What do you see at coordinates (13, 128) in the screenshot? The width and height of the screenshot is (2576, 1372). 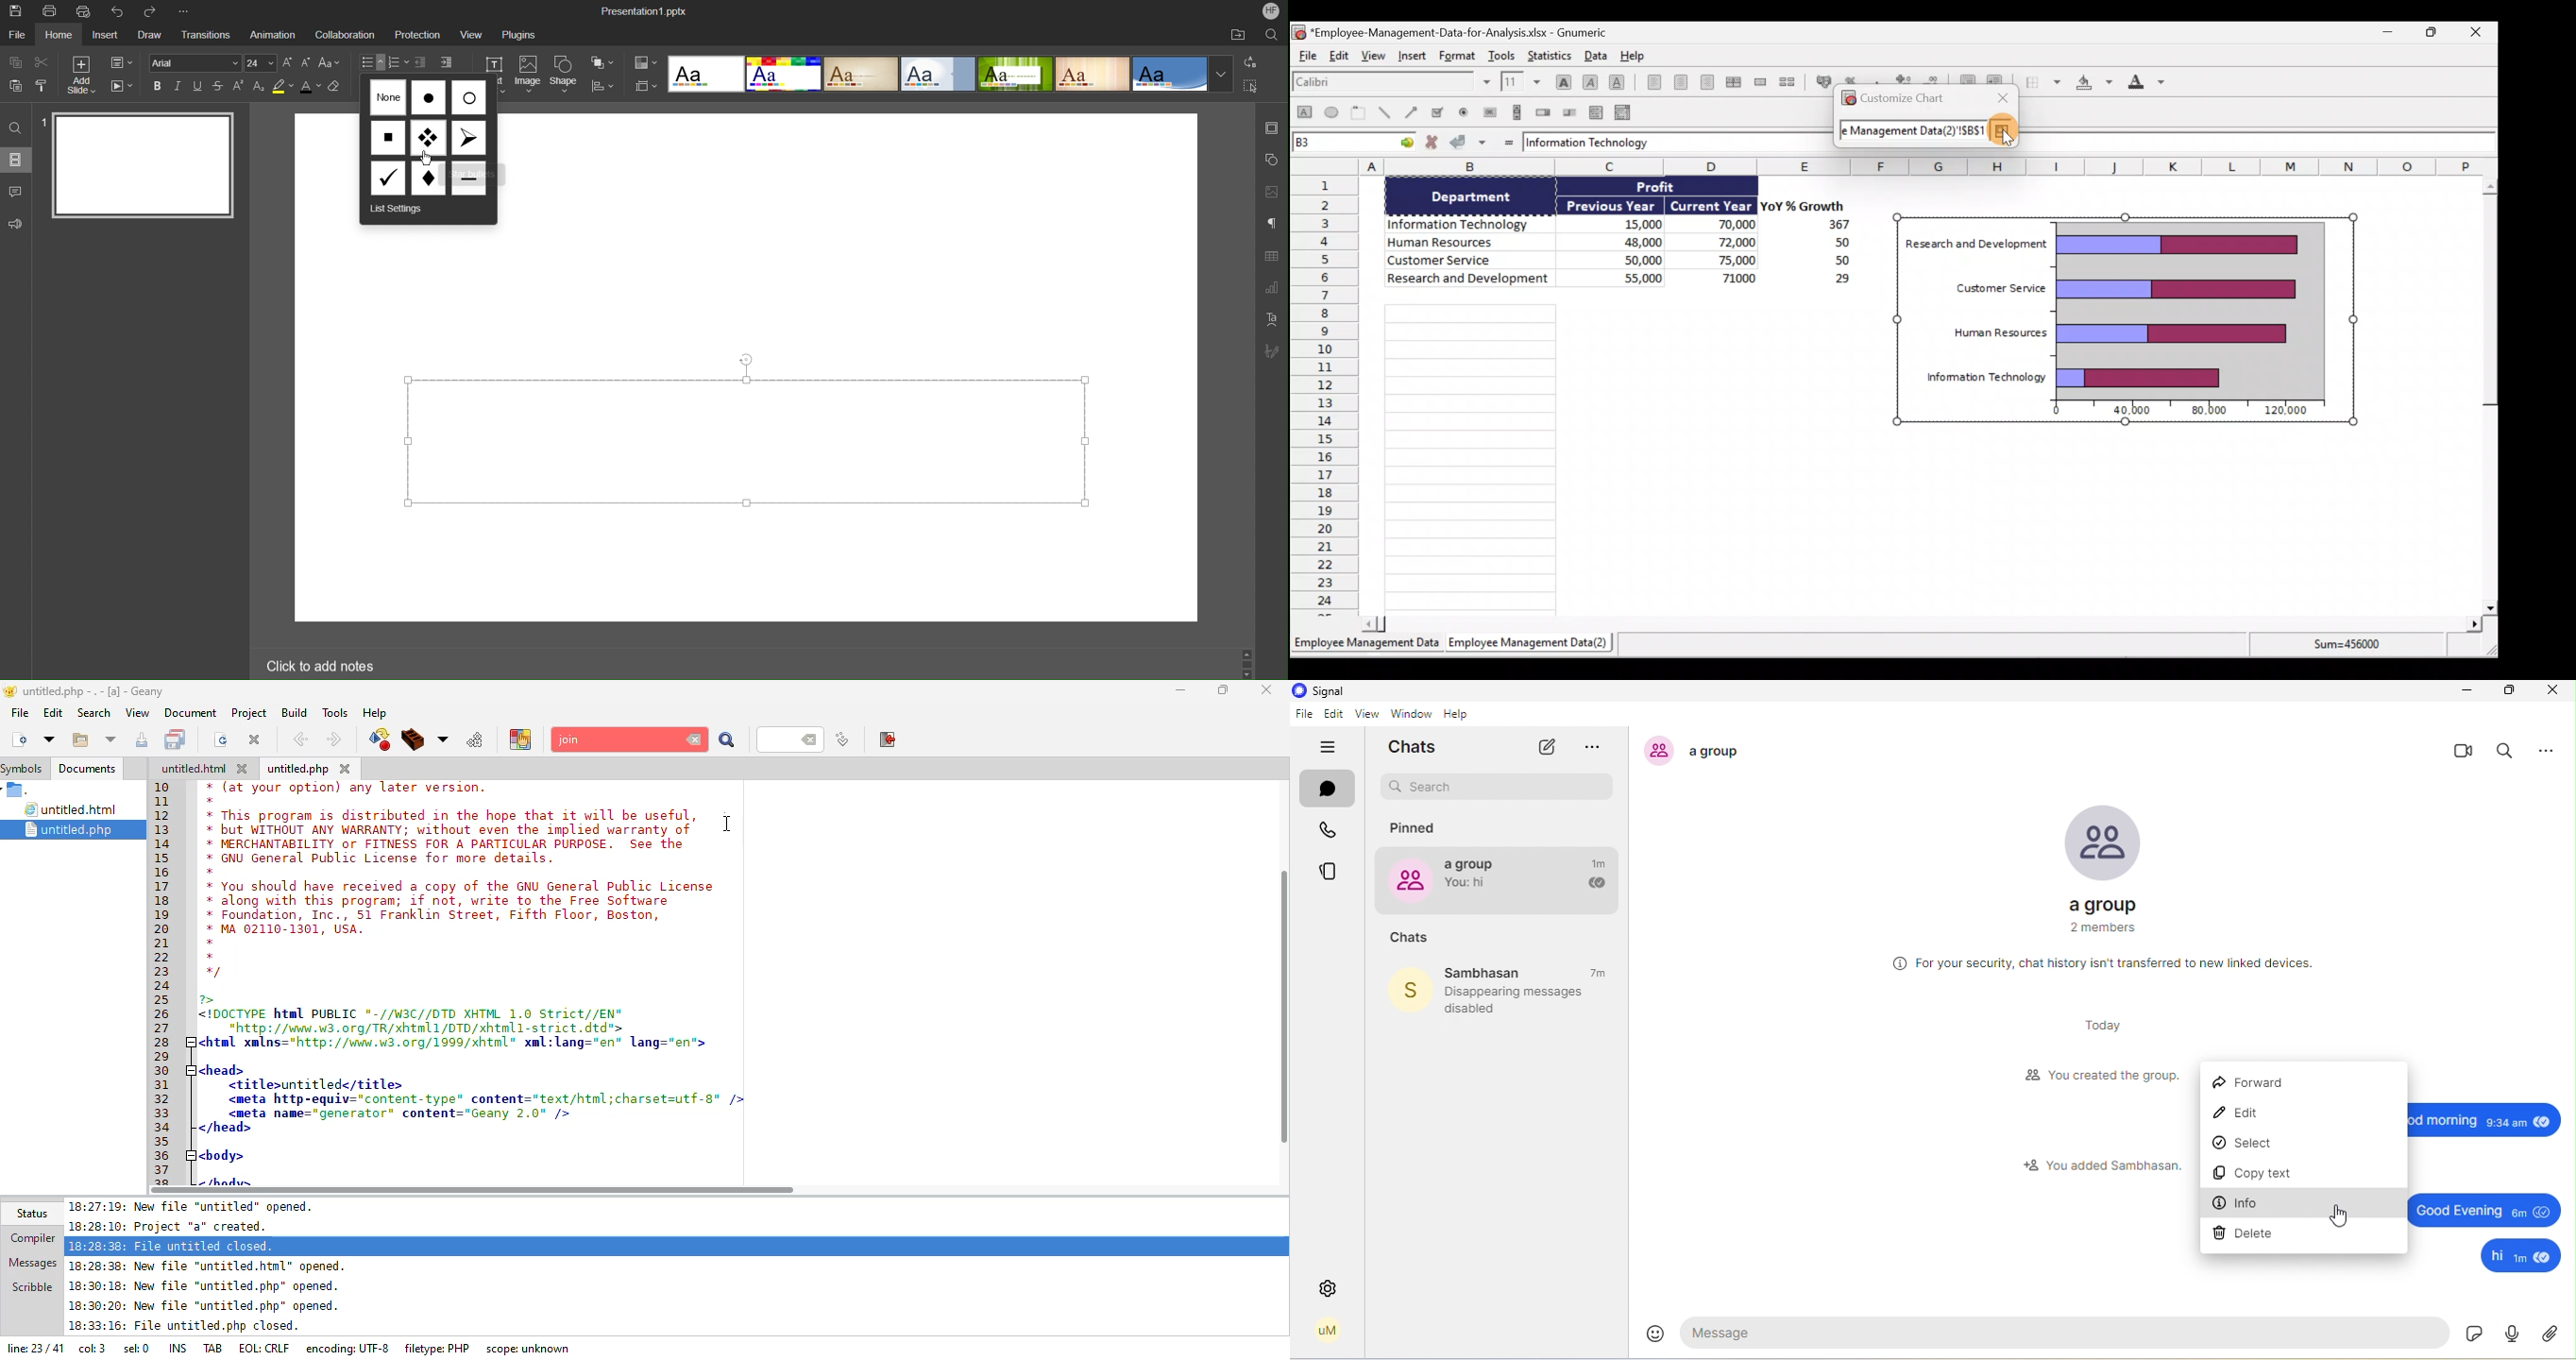 I see `Find` at bounding box center [13, 128].